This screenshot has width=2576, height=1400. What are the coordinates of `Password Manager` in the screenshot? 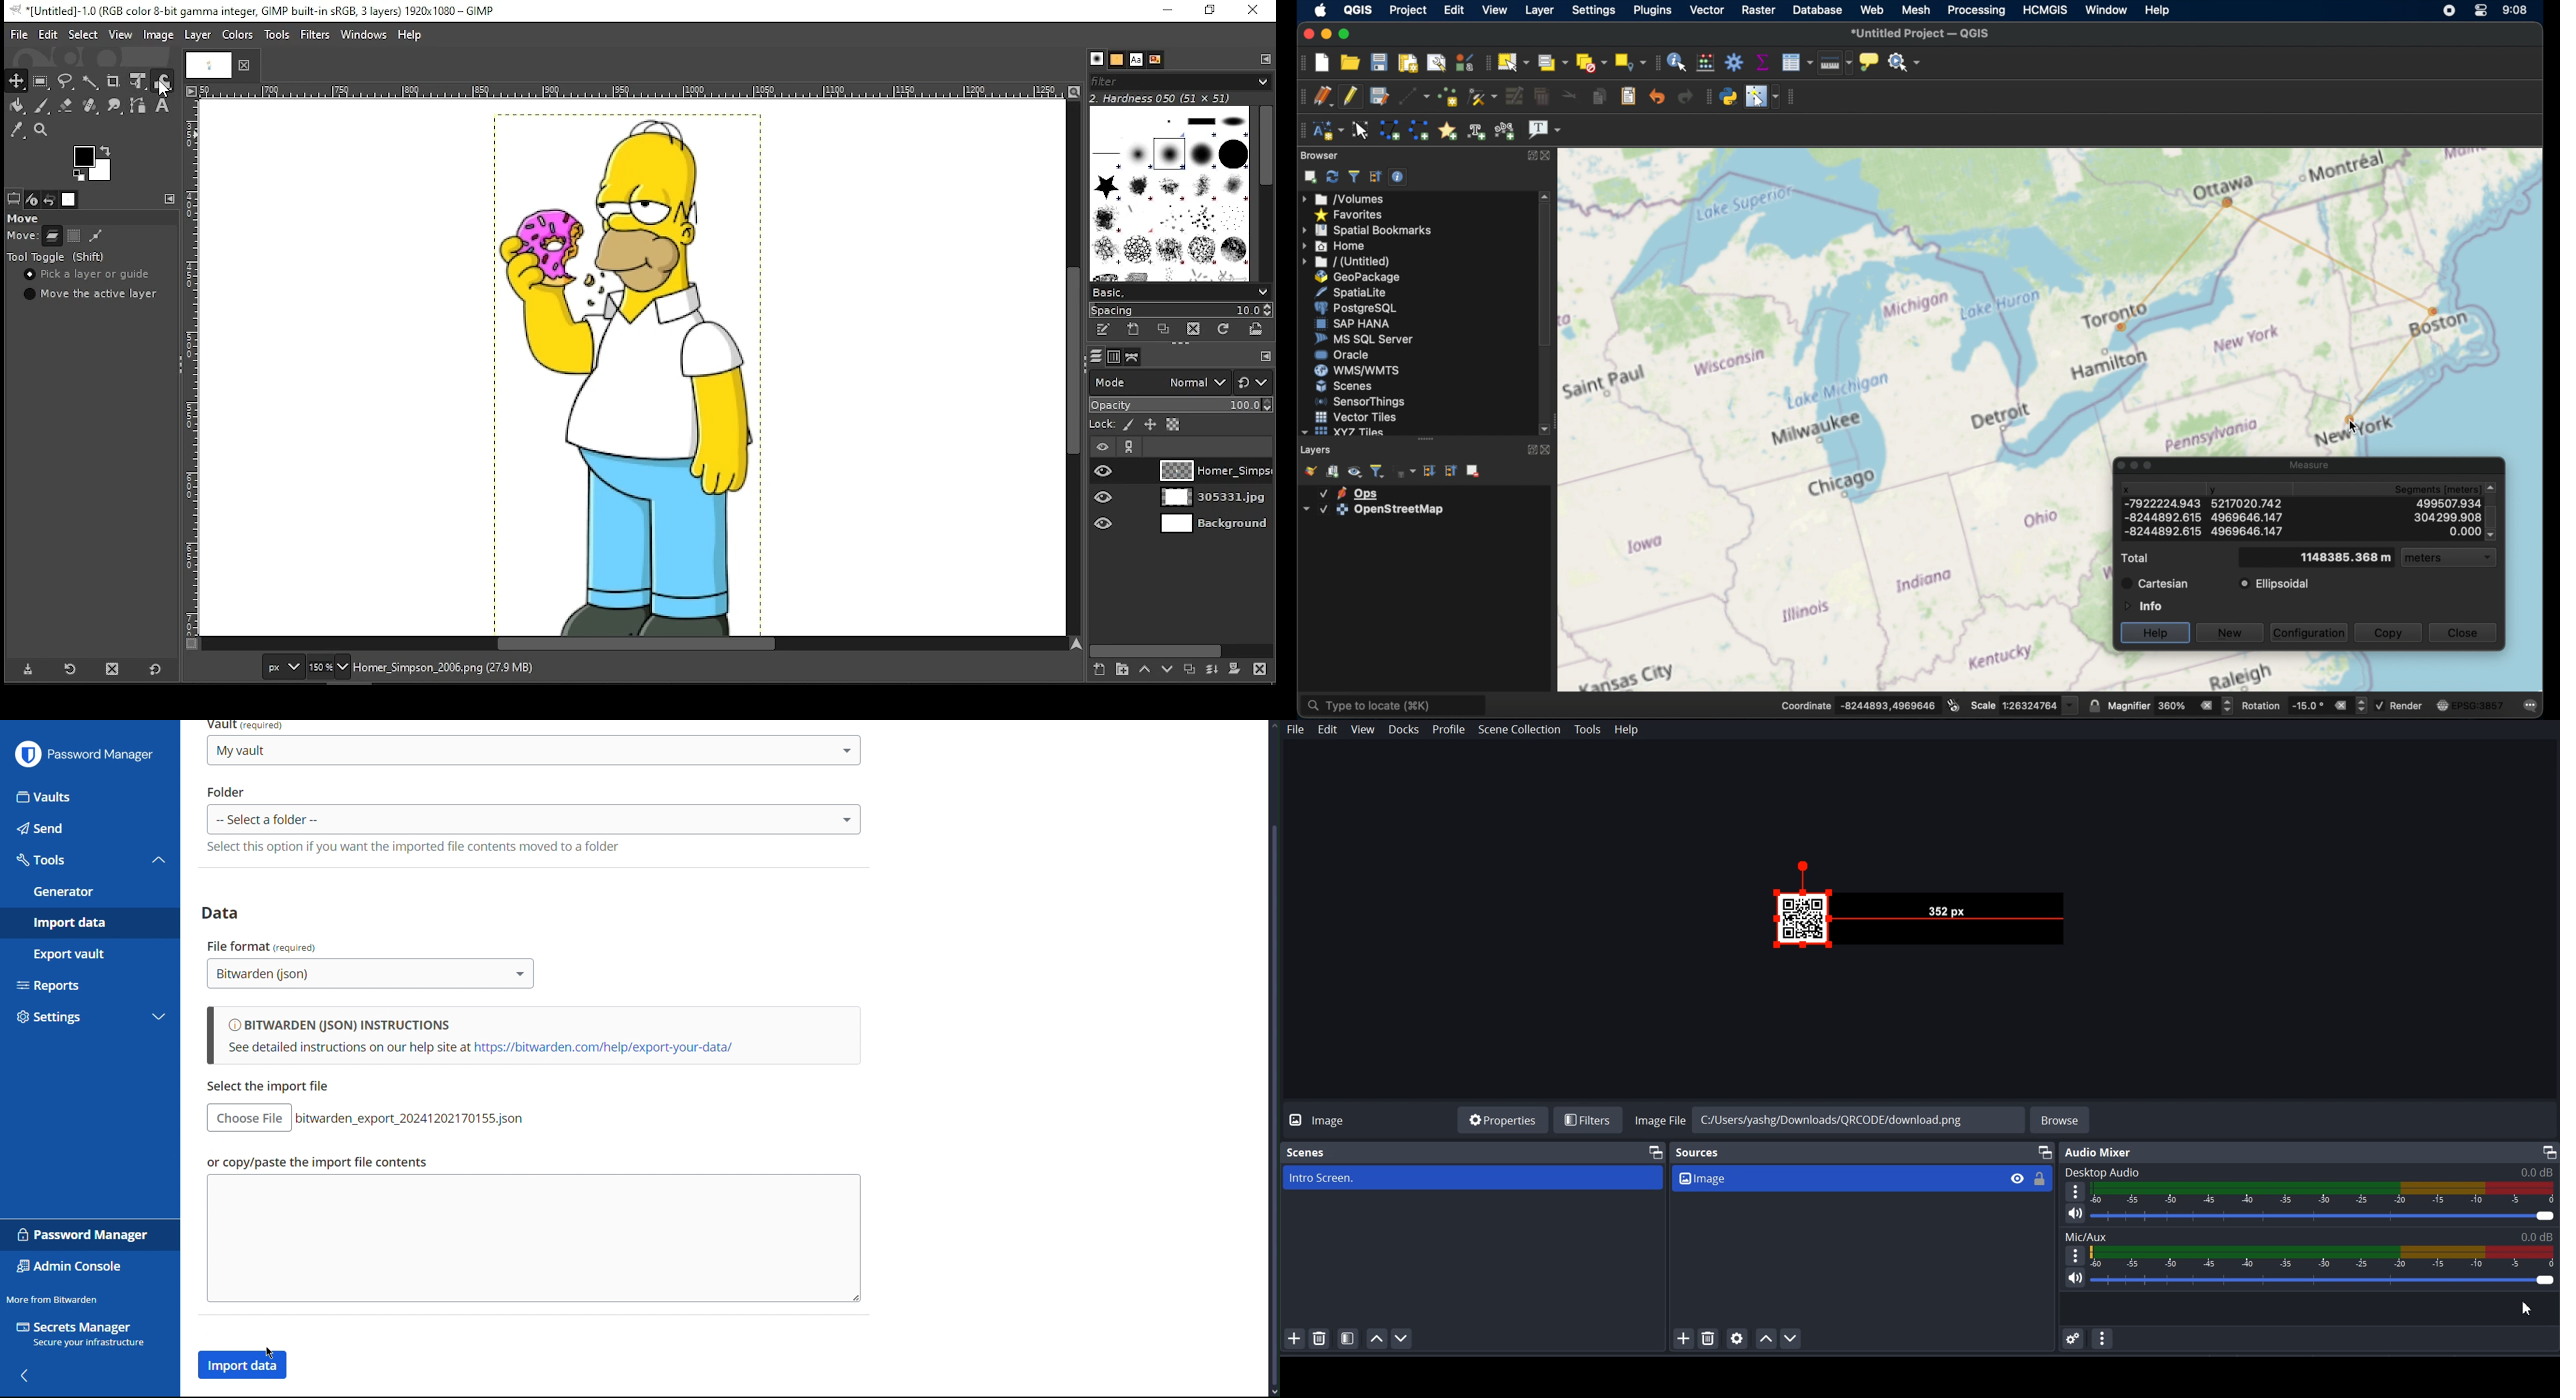 It's located at (85, 1235).